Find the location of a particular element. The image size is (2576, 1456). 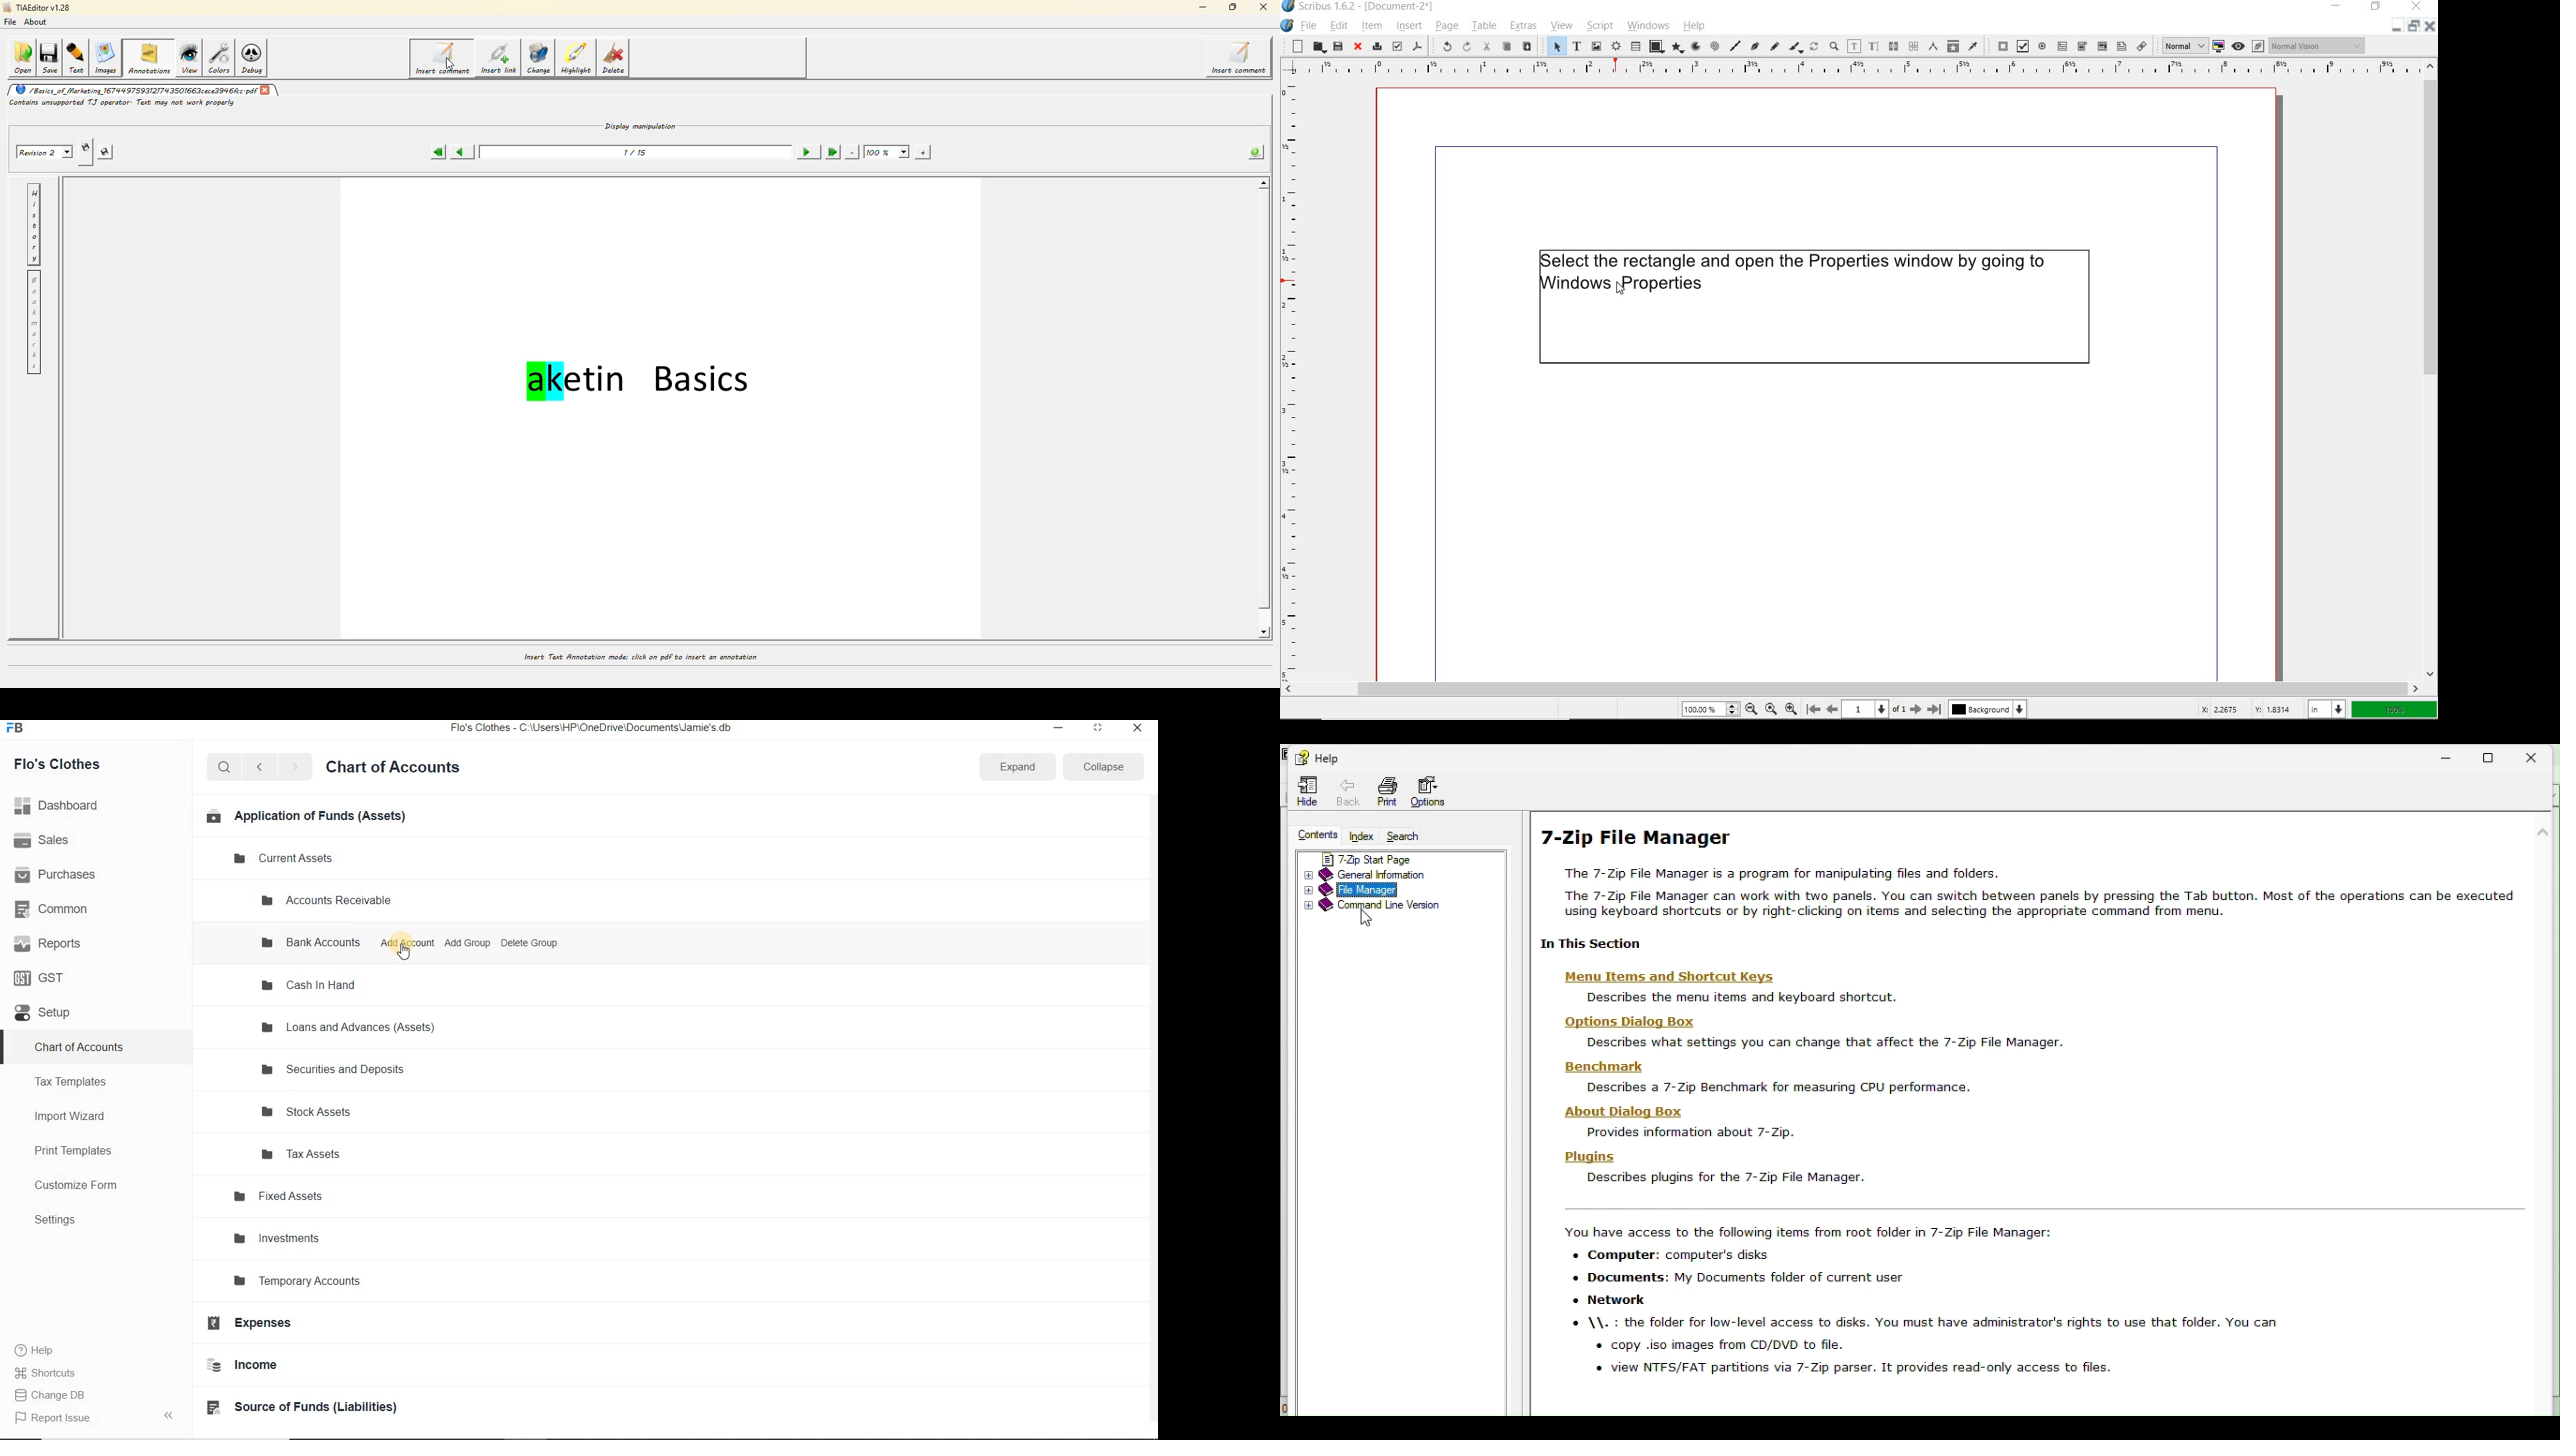

eye dropper is located at coordinates (1974, 46).